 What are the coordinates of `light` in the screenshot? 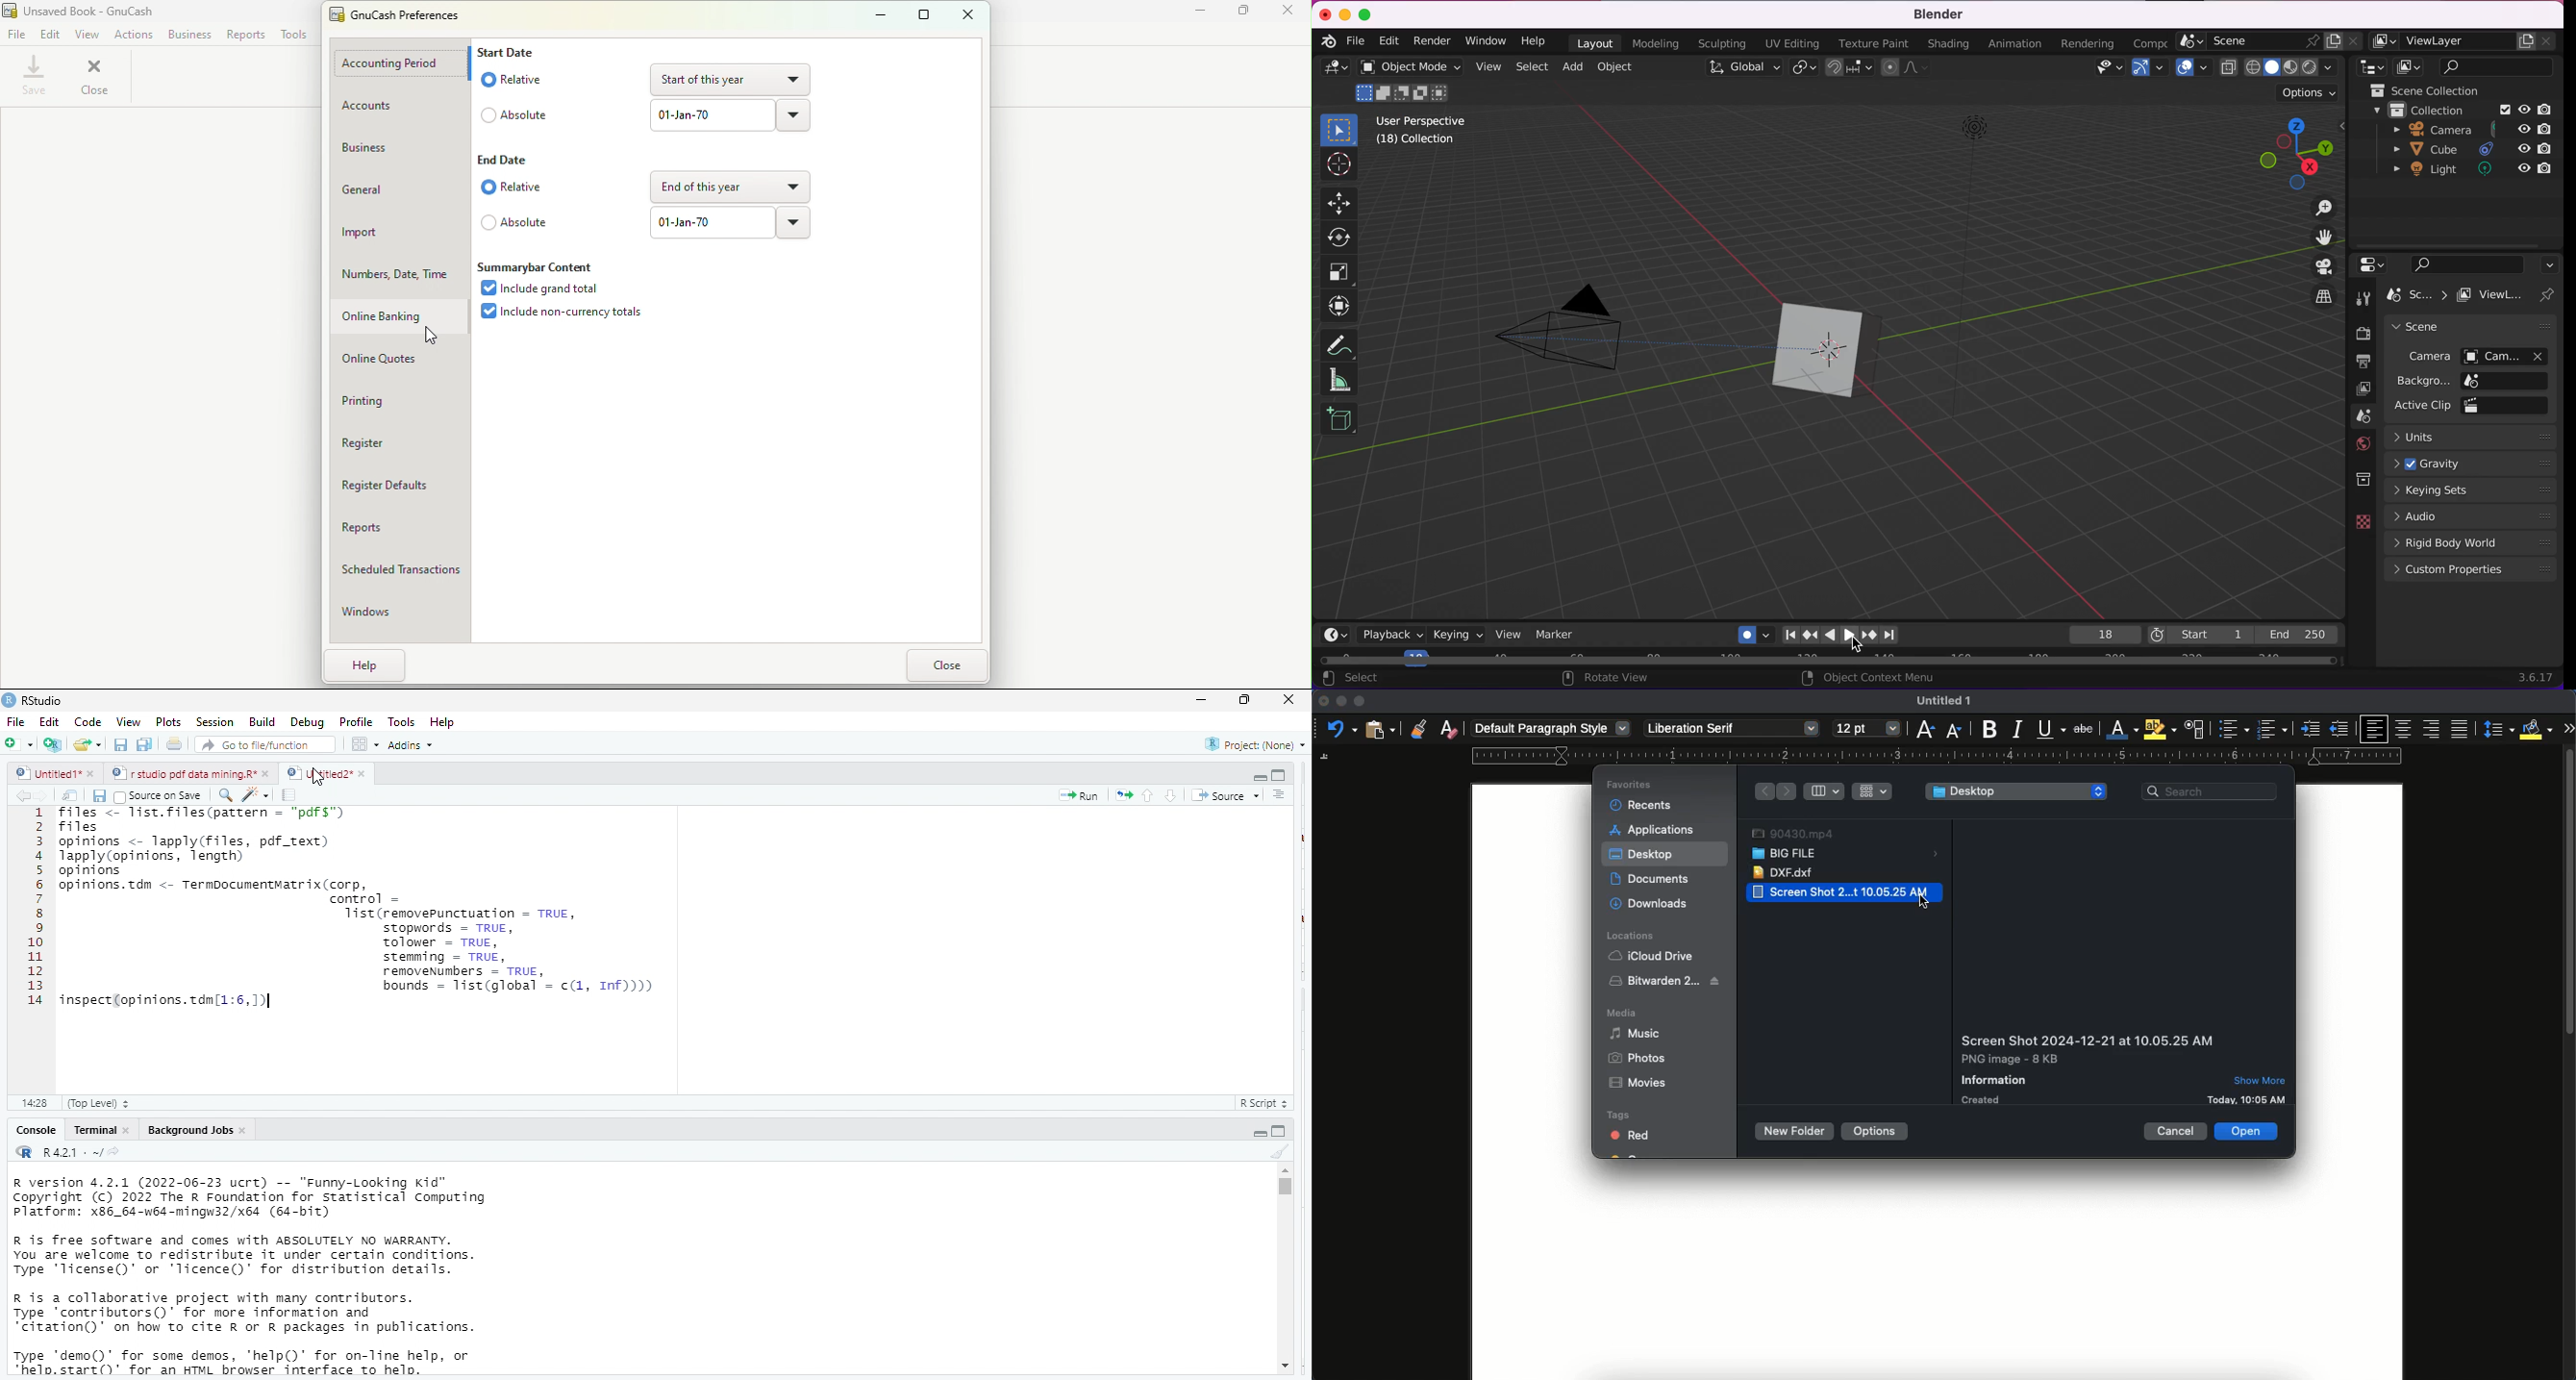 It's located at (1981, 196).